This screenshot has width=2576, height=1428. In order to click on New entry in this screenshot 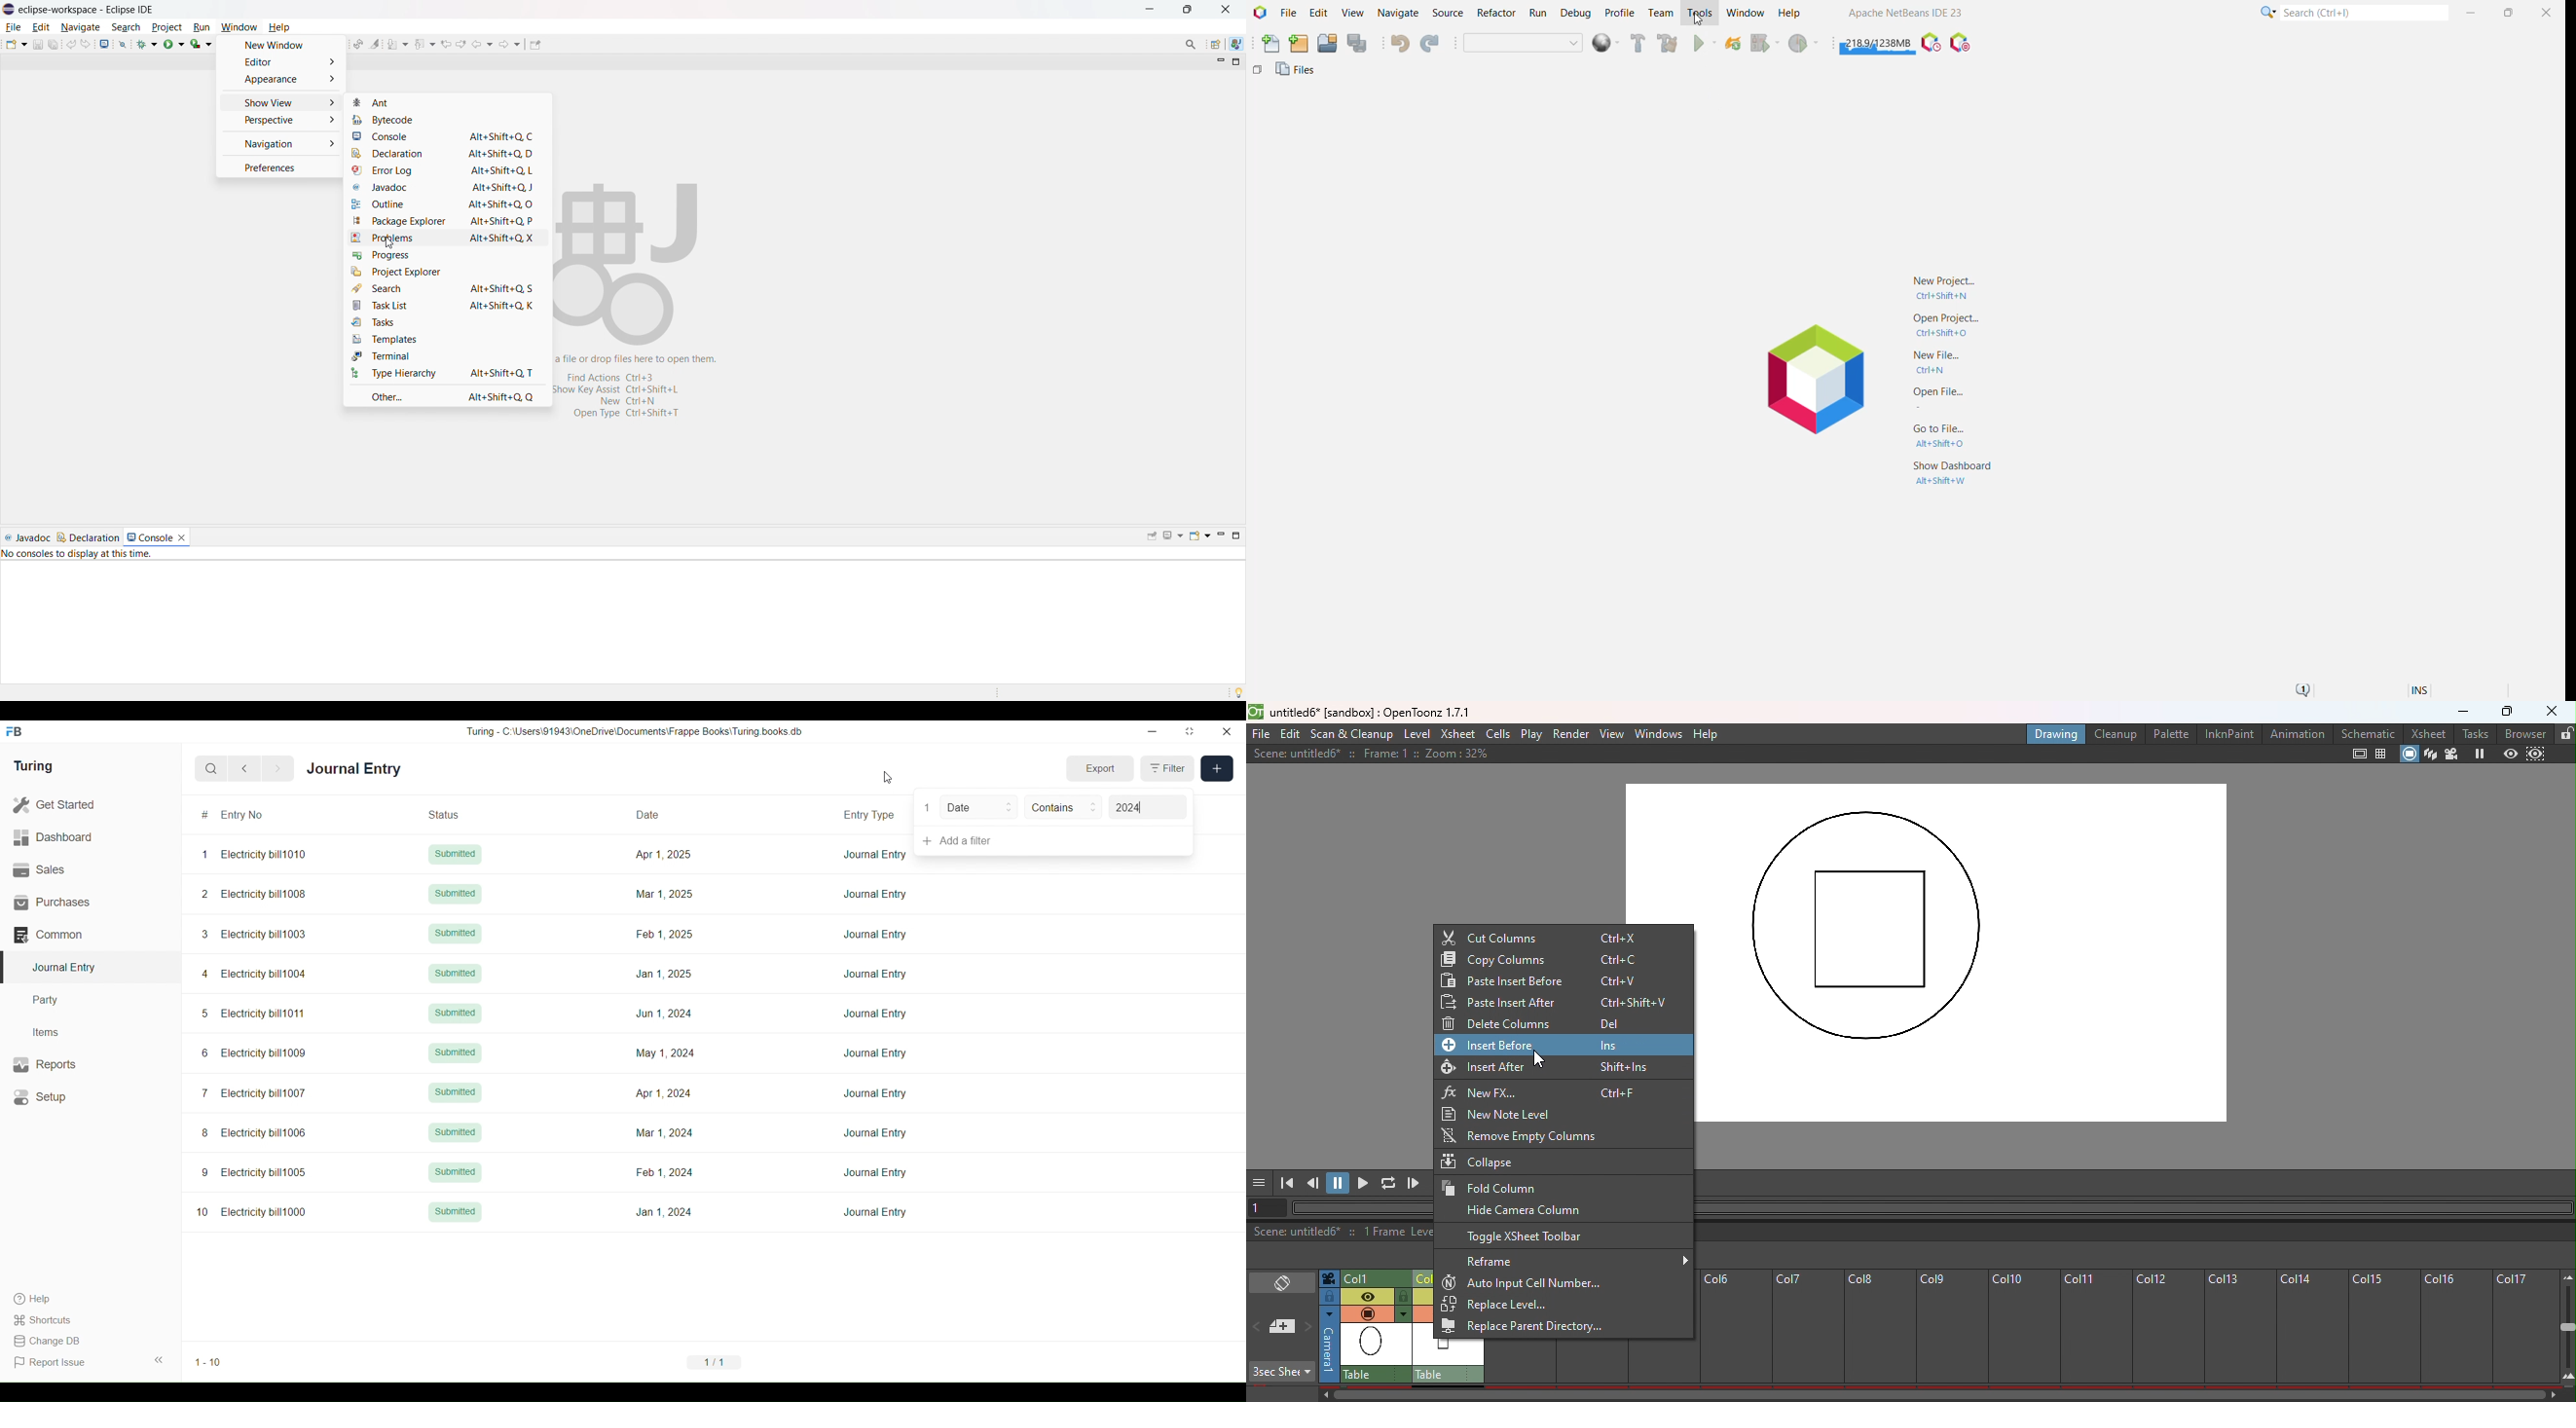, I will do `click(1217, 769)`.